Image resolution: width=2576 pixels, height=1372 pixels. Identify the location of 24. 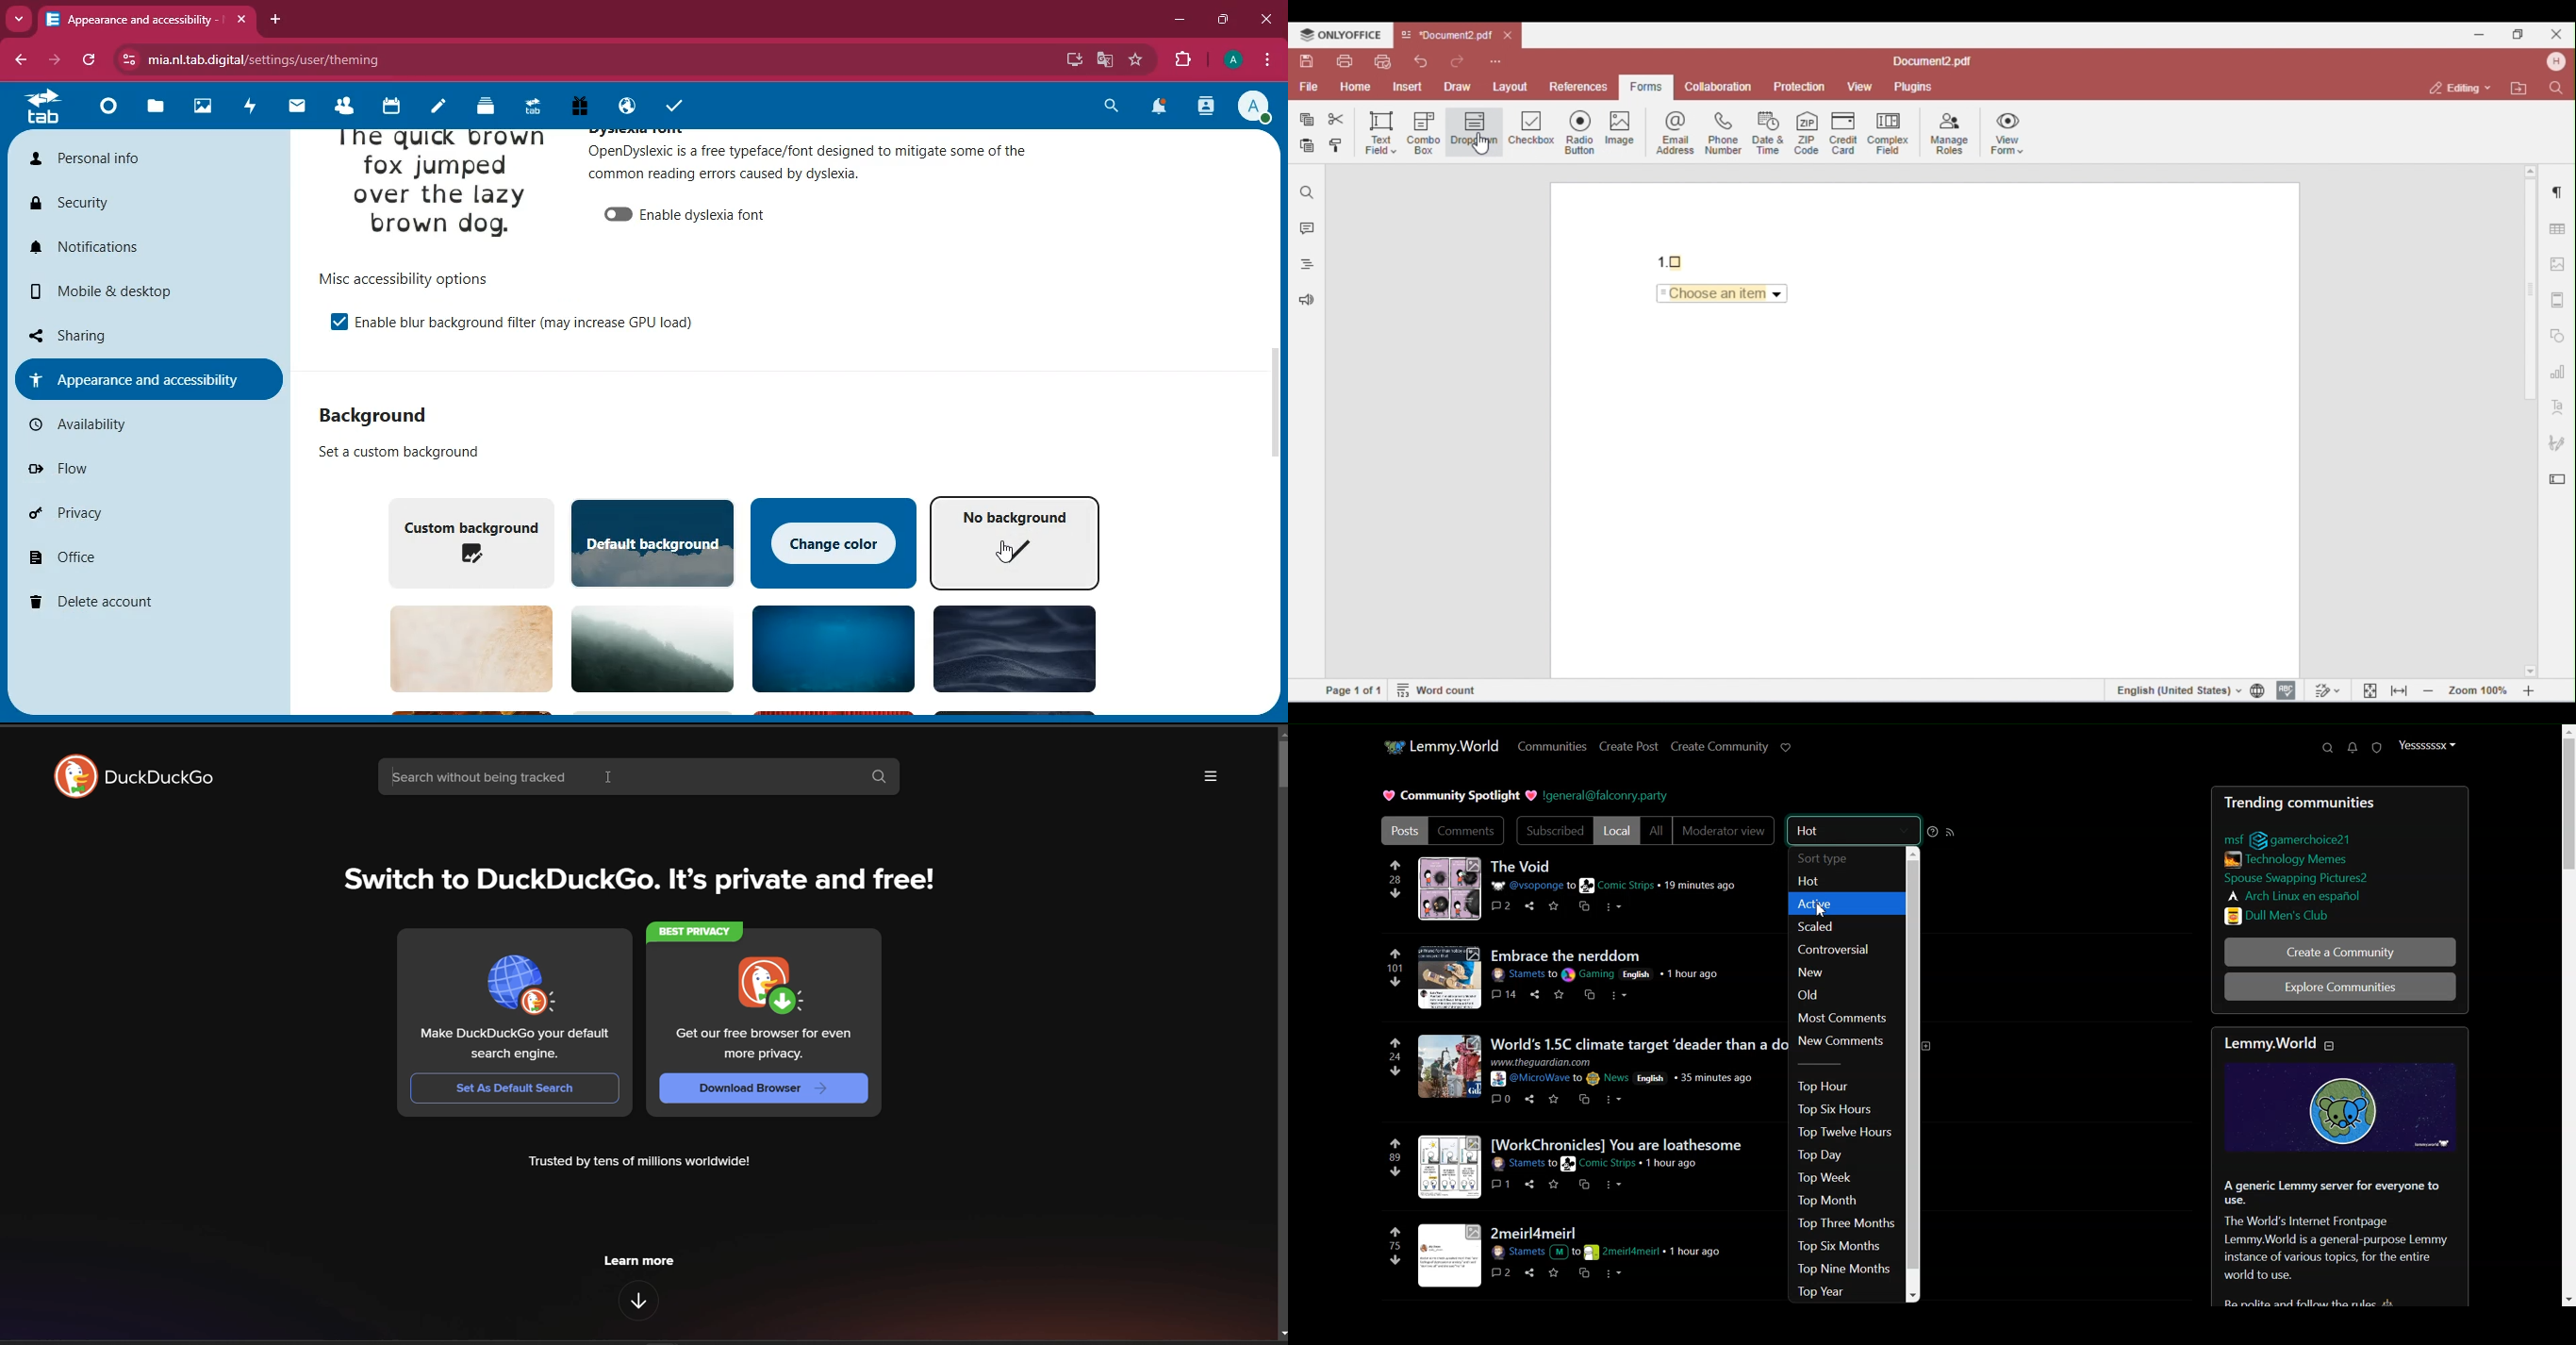
(1395, 1058).